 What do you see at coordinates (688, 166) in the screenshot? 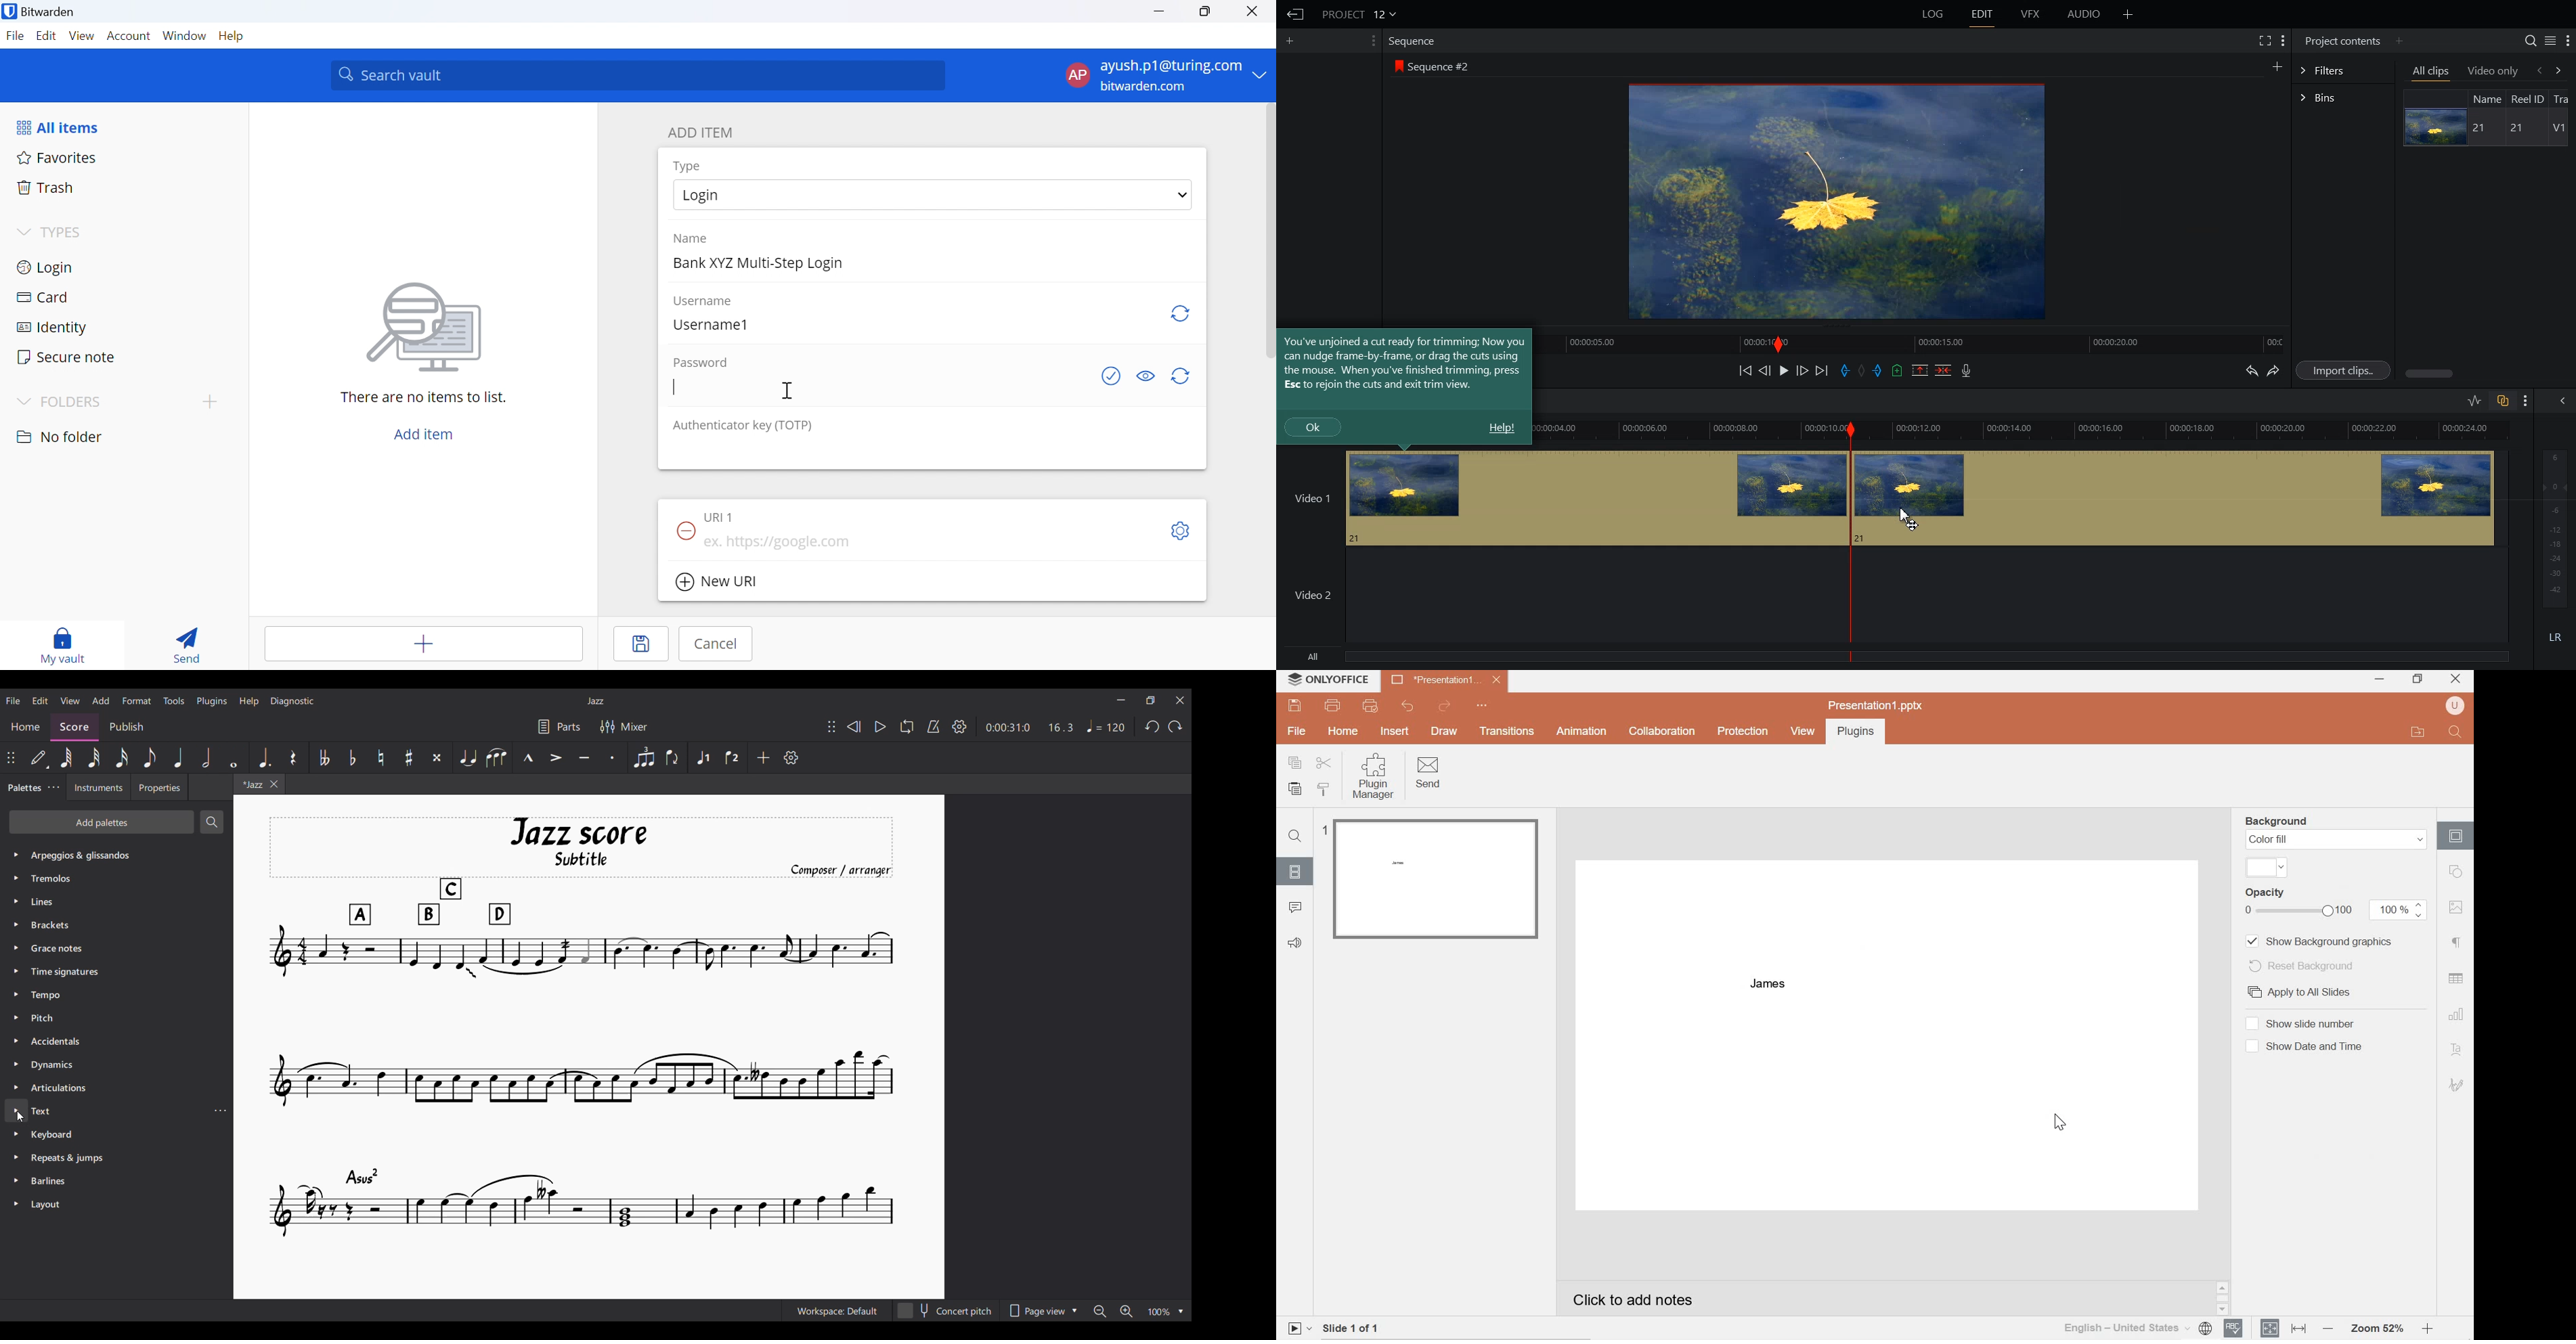
I see `Type` at bounding box center [688, 166].